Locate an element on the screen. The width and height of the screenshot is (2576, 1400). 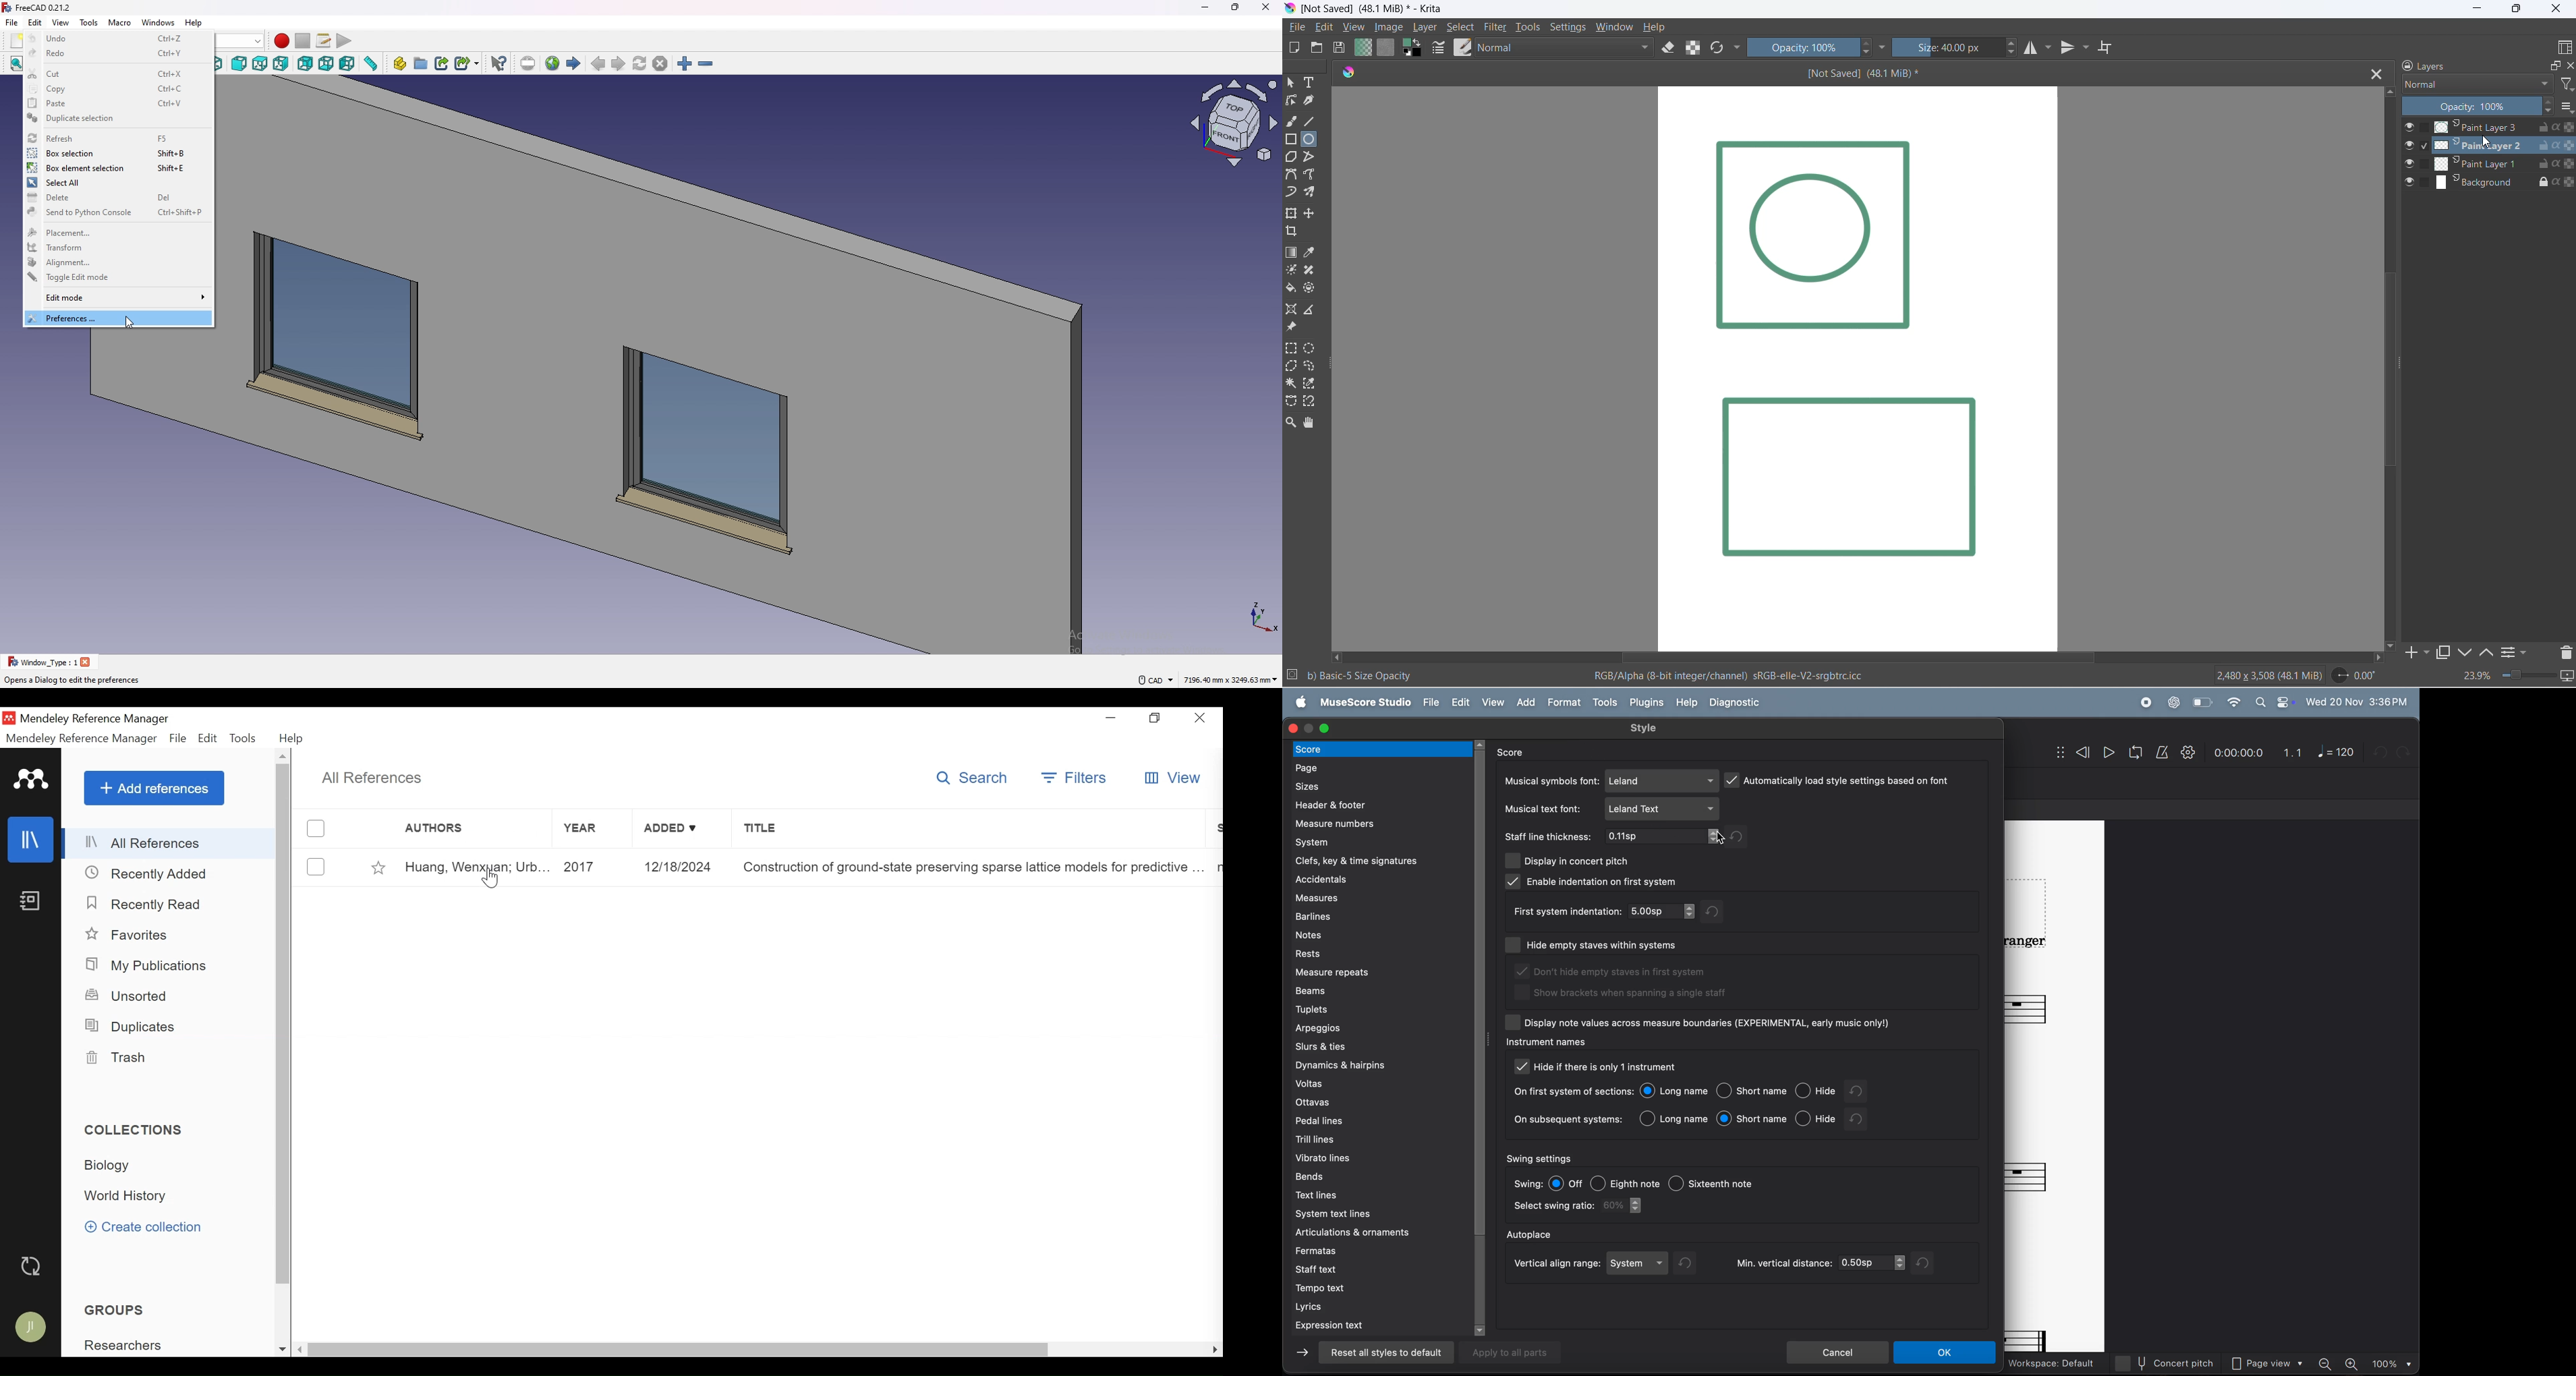
open website is located at coordinates (554, 63).